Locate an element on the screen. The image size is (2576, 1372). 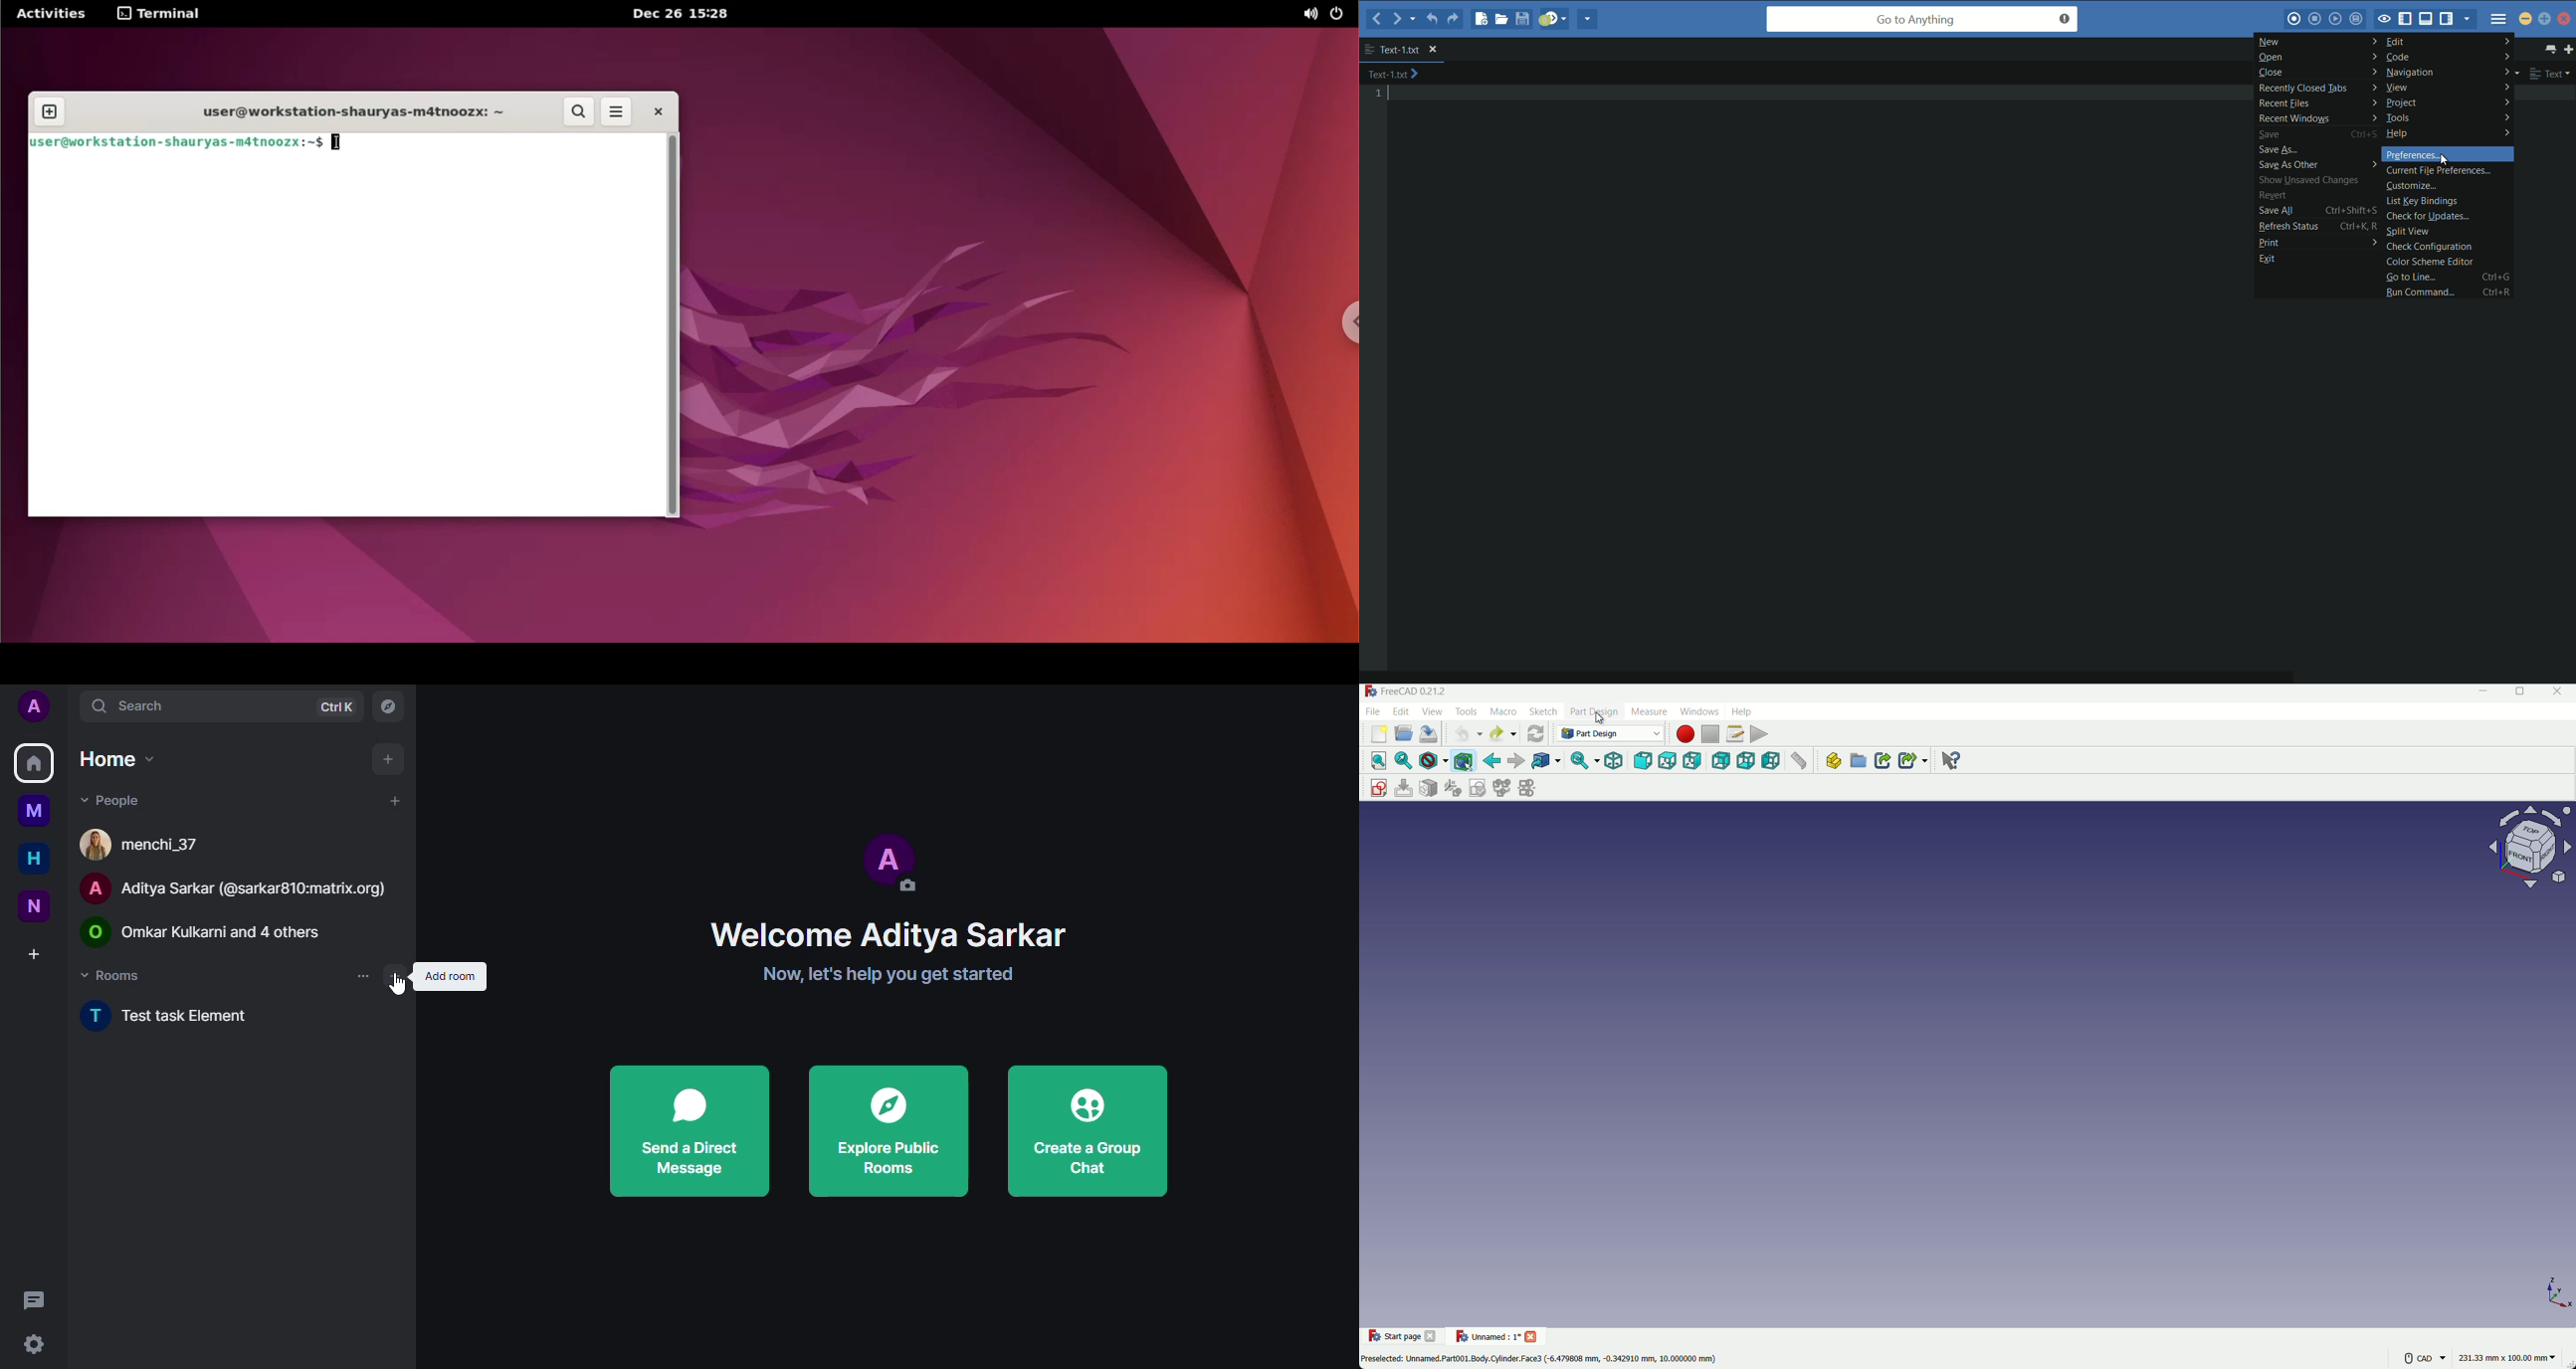
profile is located at coordinates (33, 705).